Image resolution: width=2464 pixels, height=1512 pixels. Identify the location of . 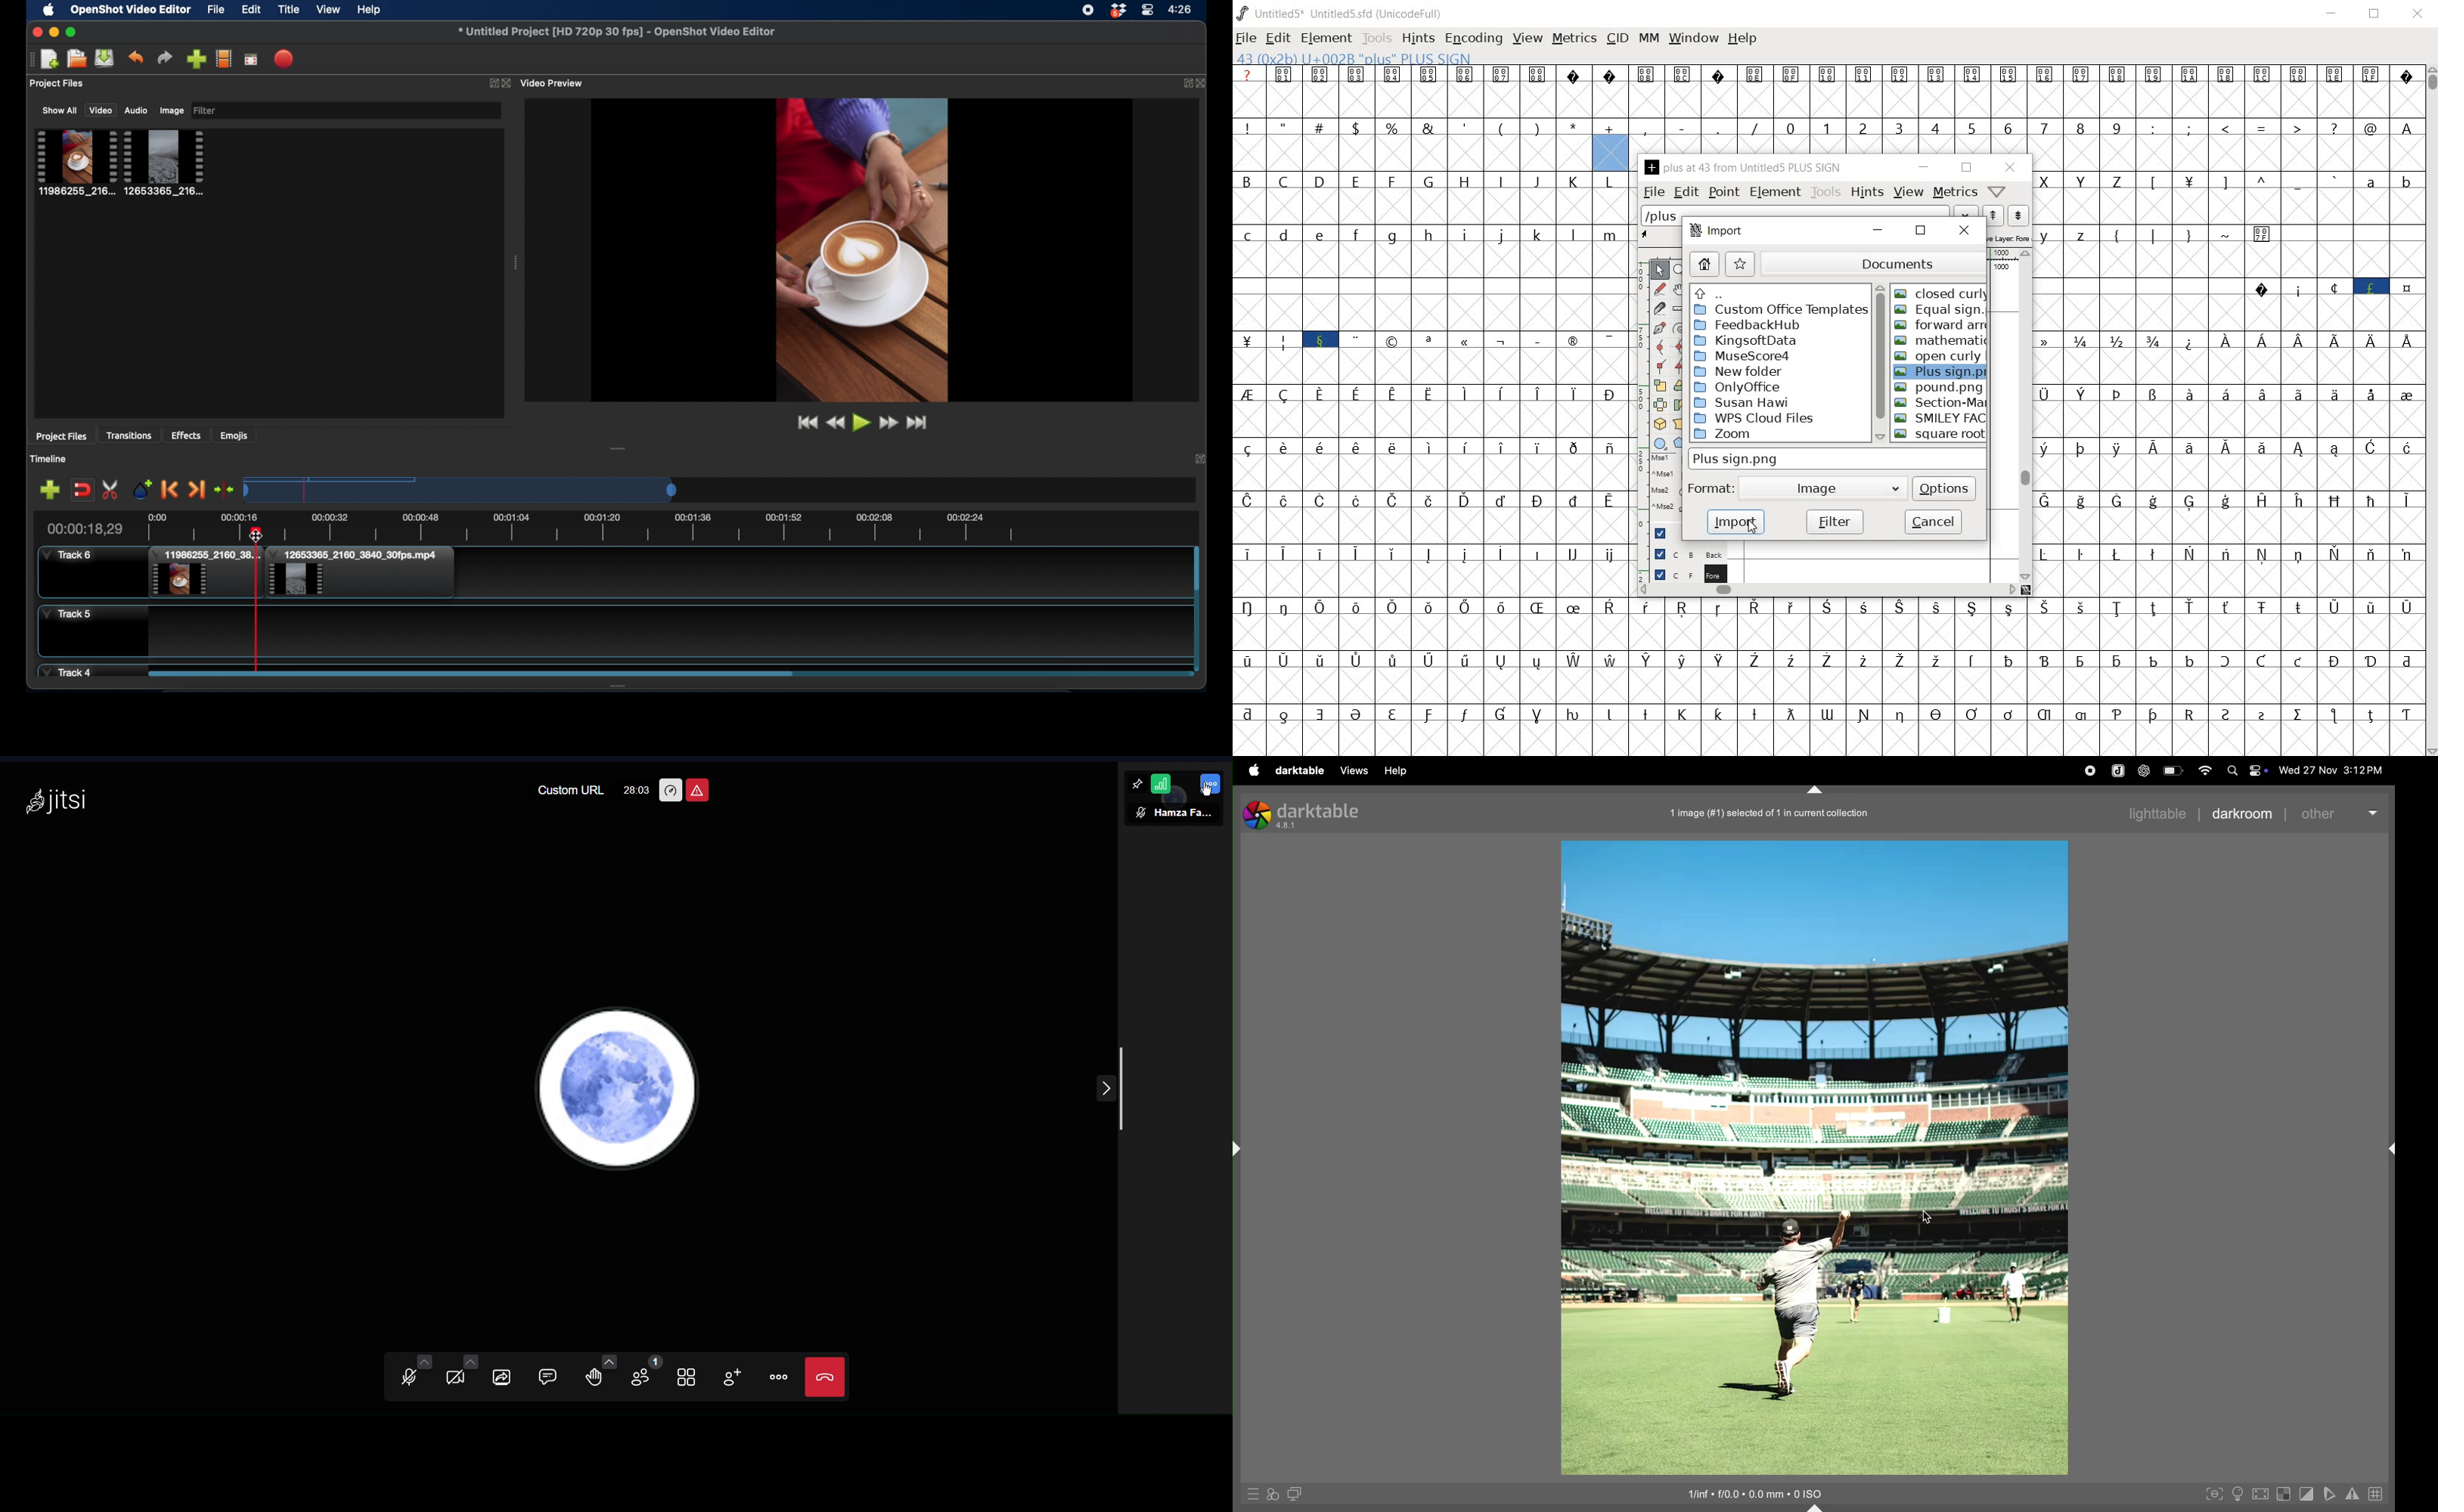
(1258, 771).